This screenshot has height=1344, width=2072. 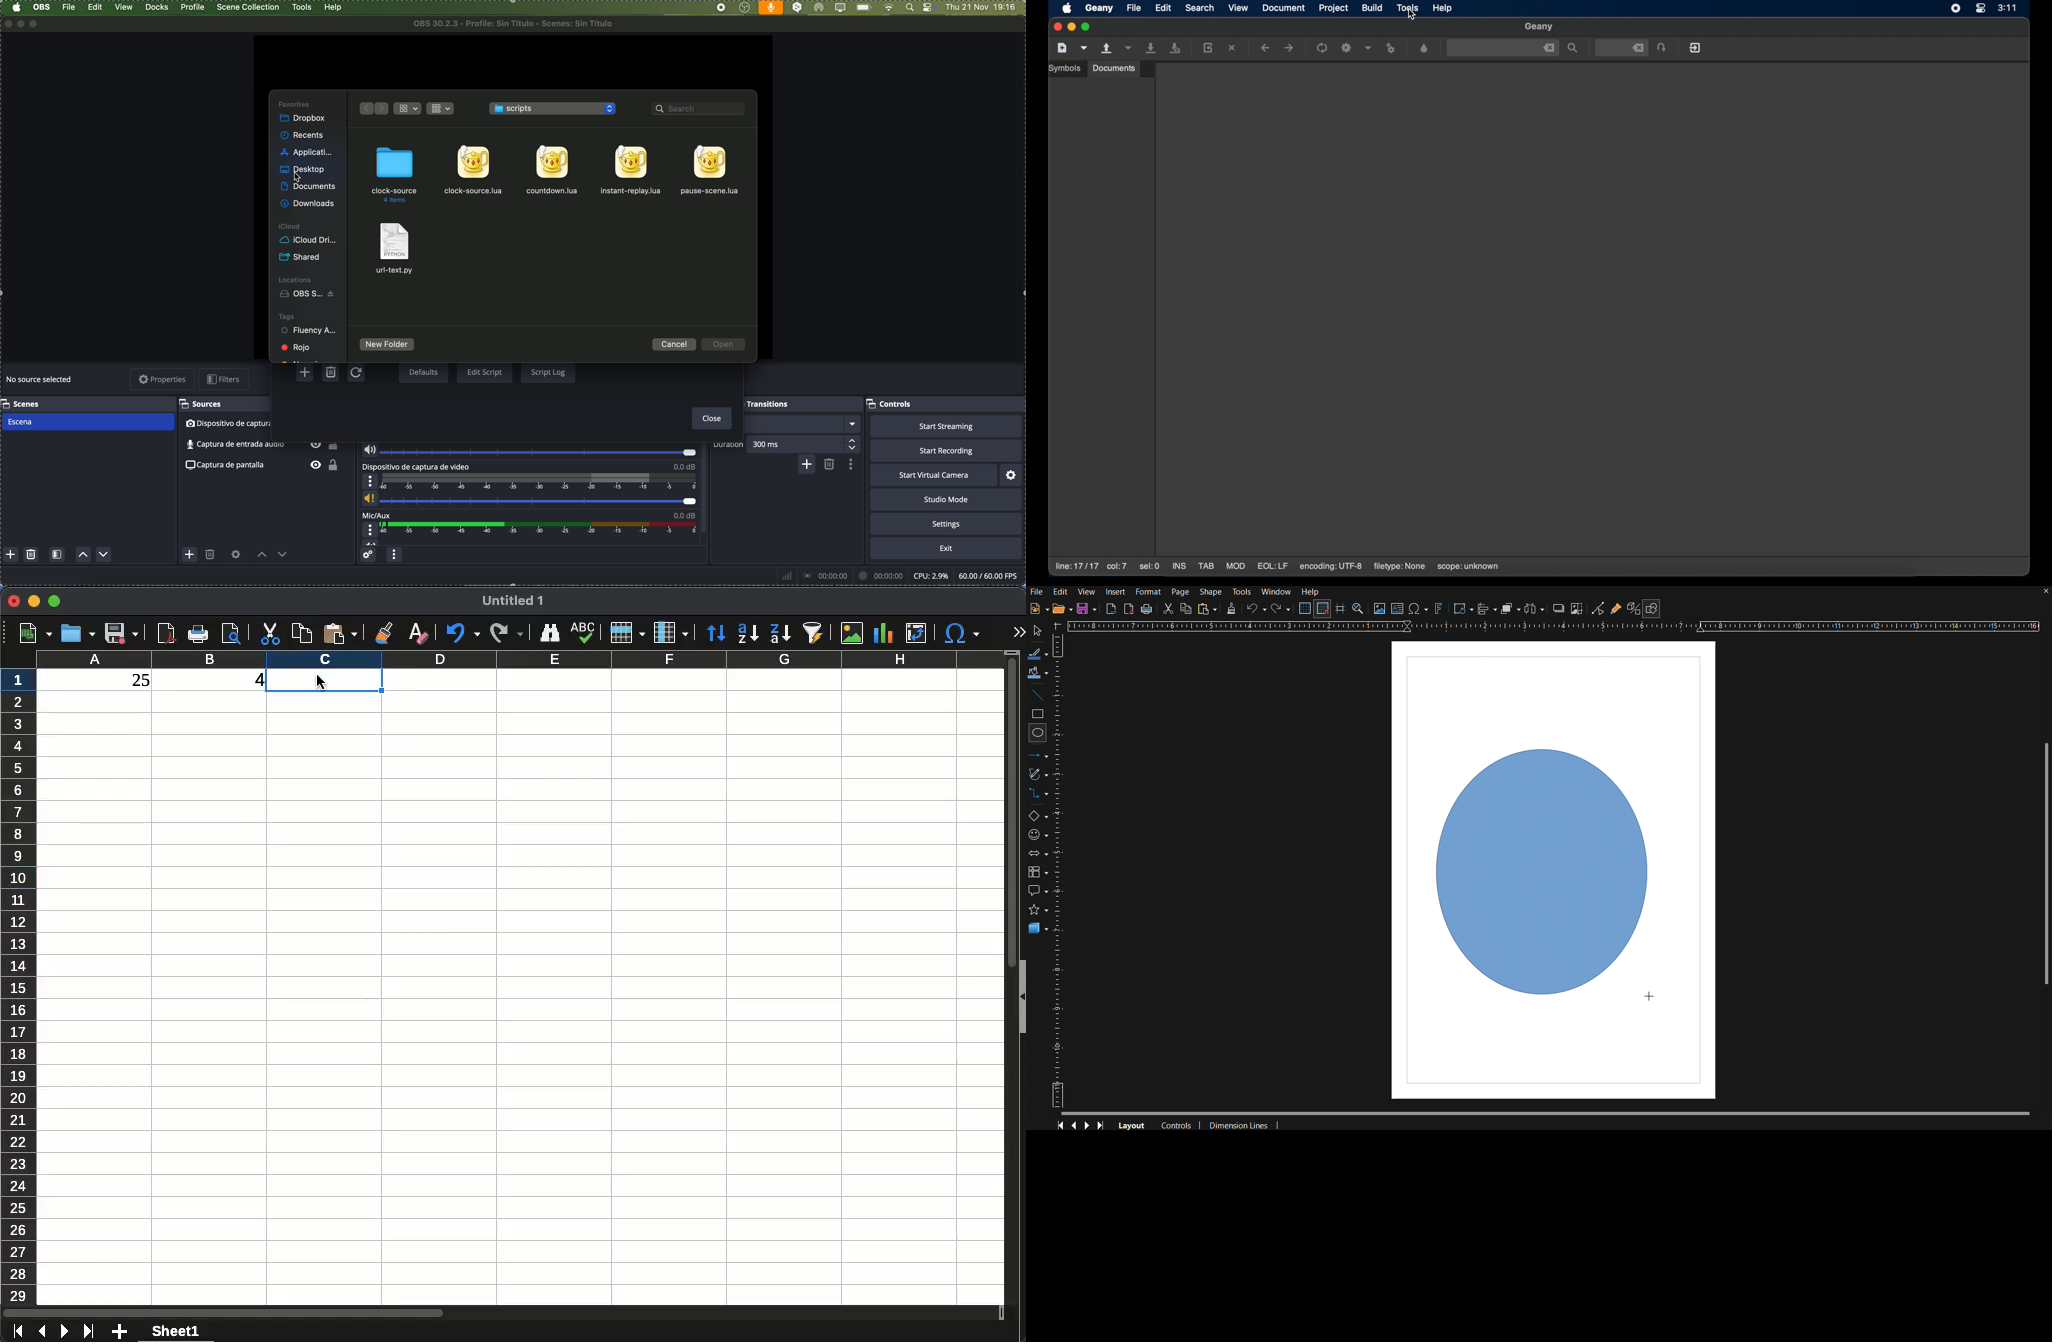 What do you see at coordinates (798, 8) in the screenshot?
I see `DeepL` at bounding box center [798, 8].